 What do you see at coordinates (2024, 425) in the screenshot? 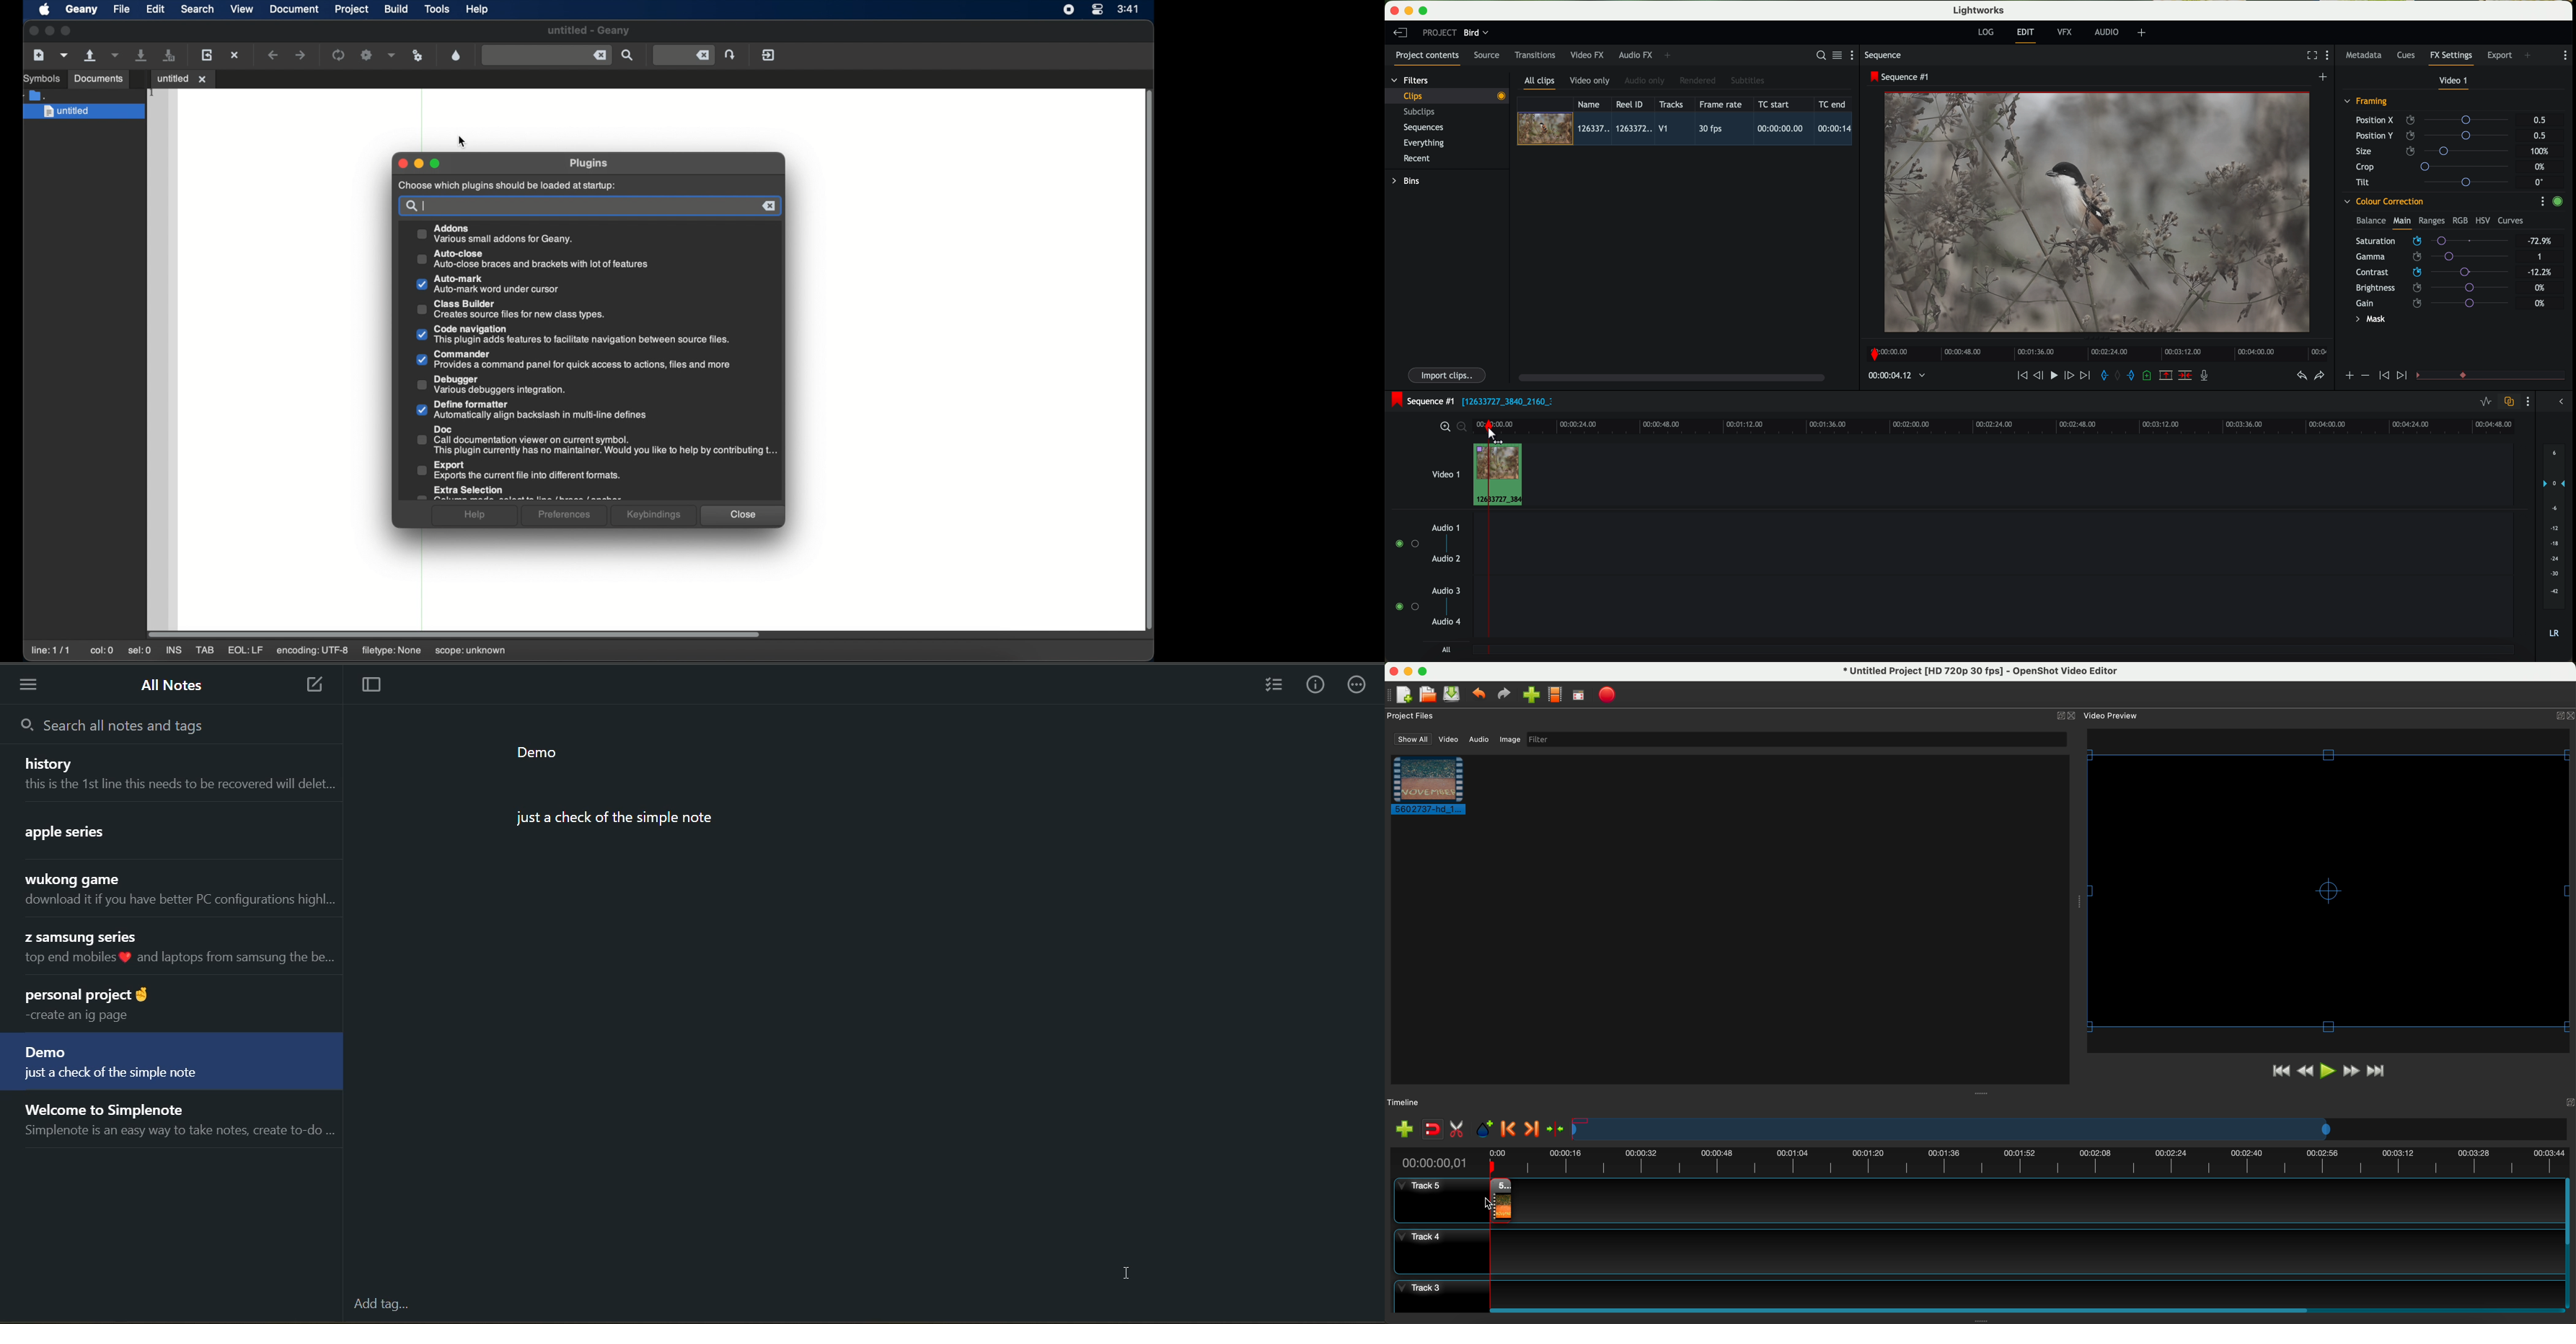
I see `timeline` at bounding box center [2024, 425].